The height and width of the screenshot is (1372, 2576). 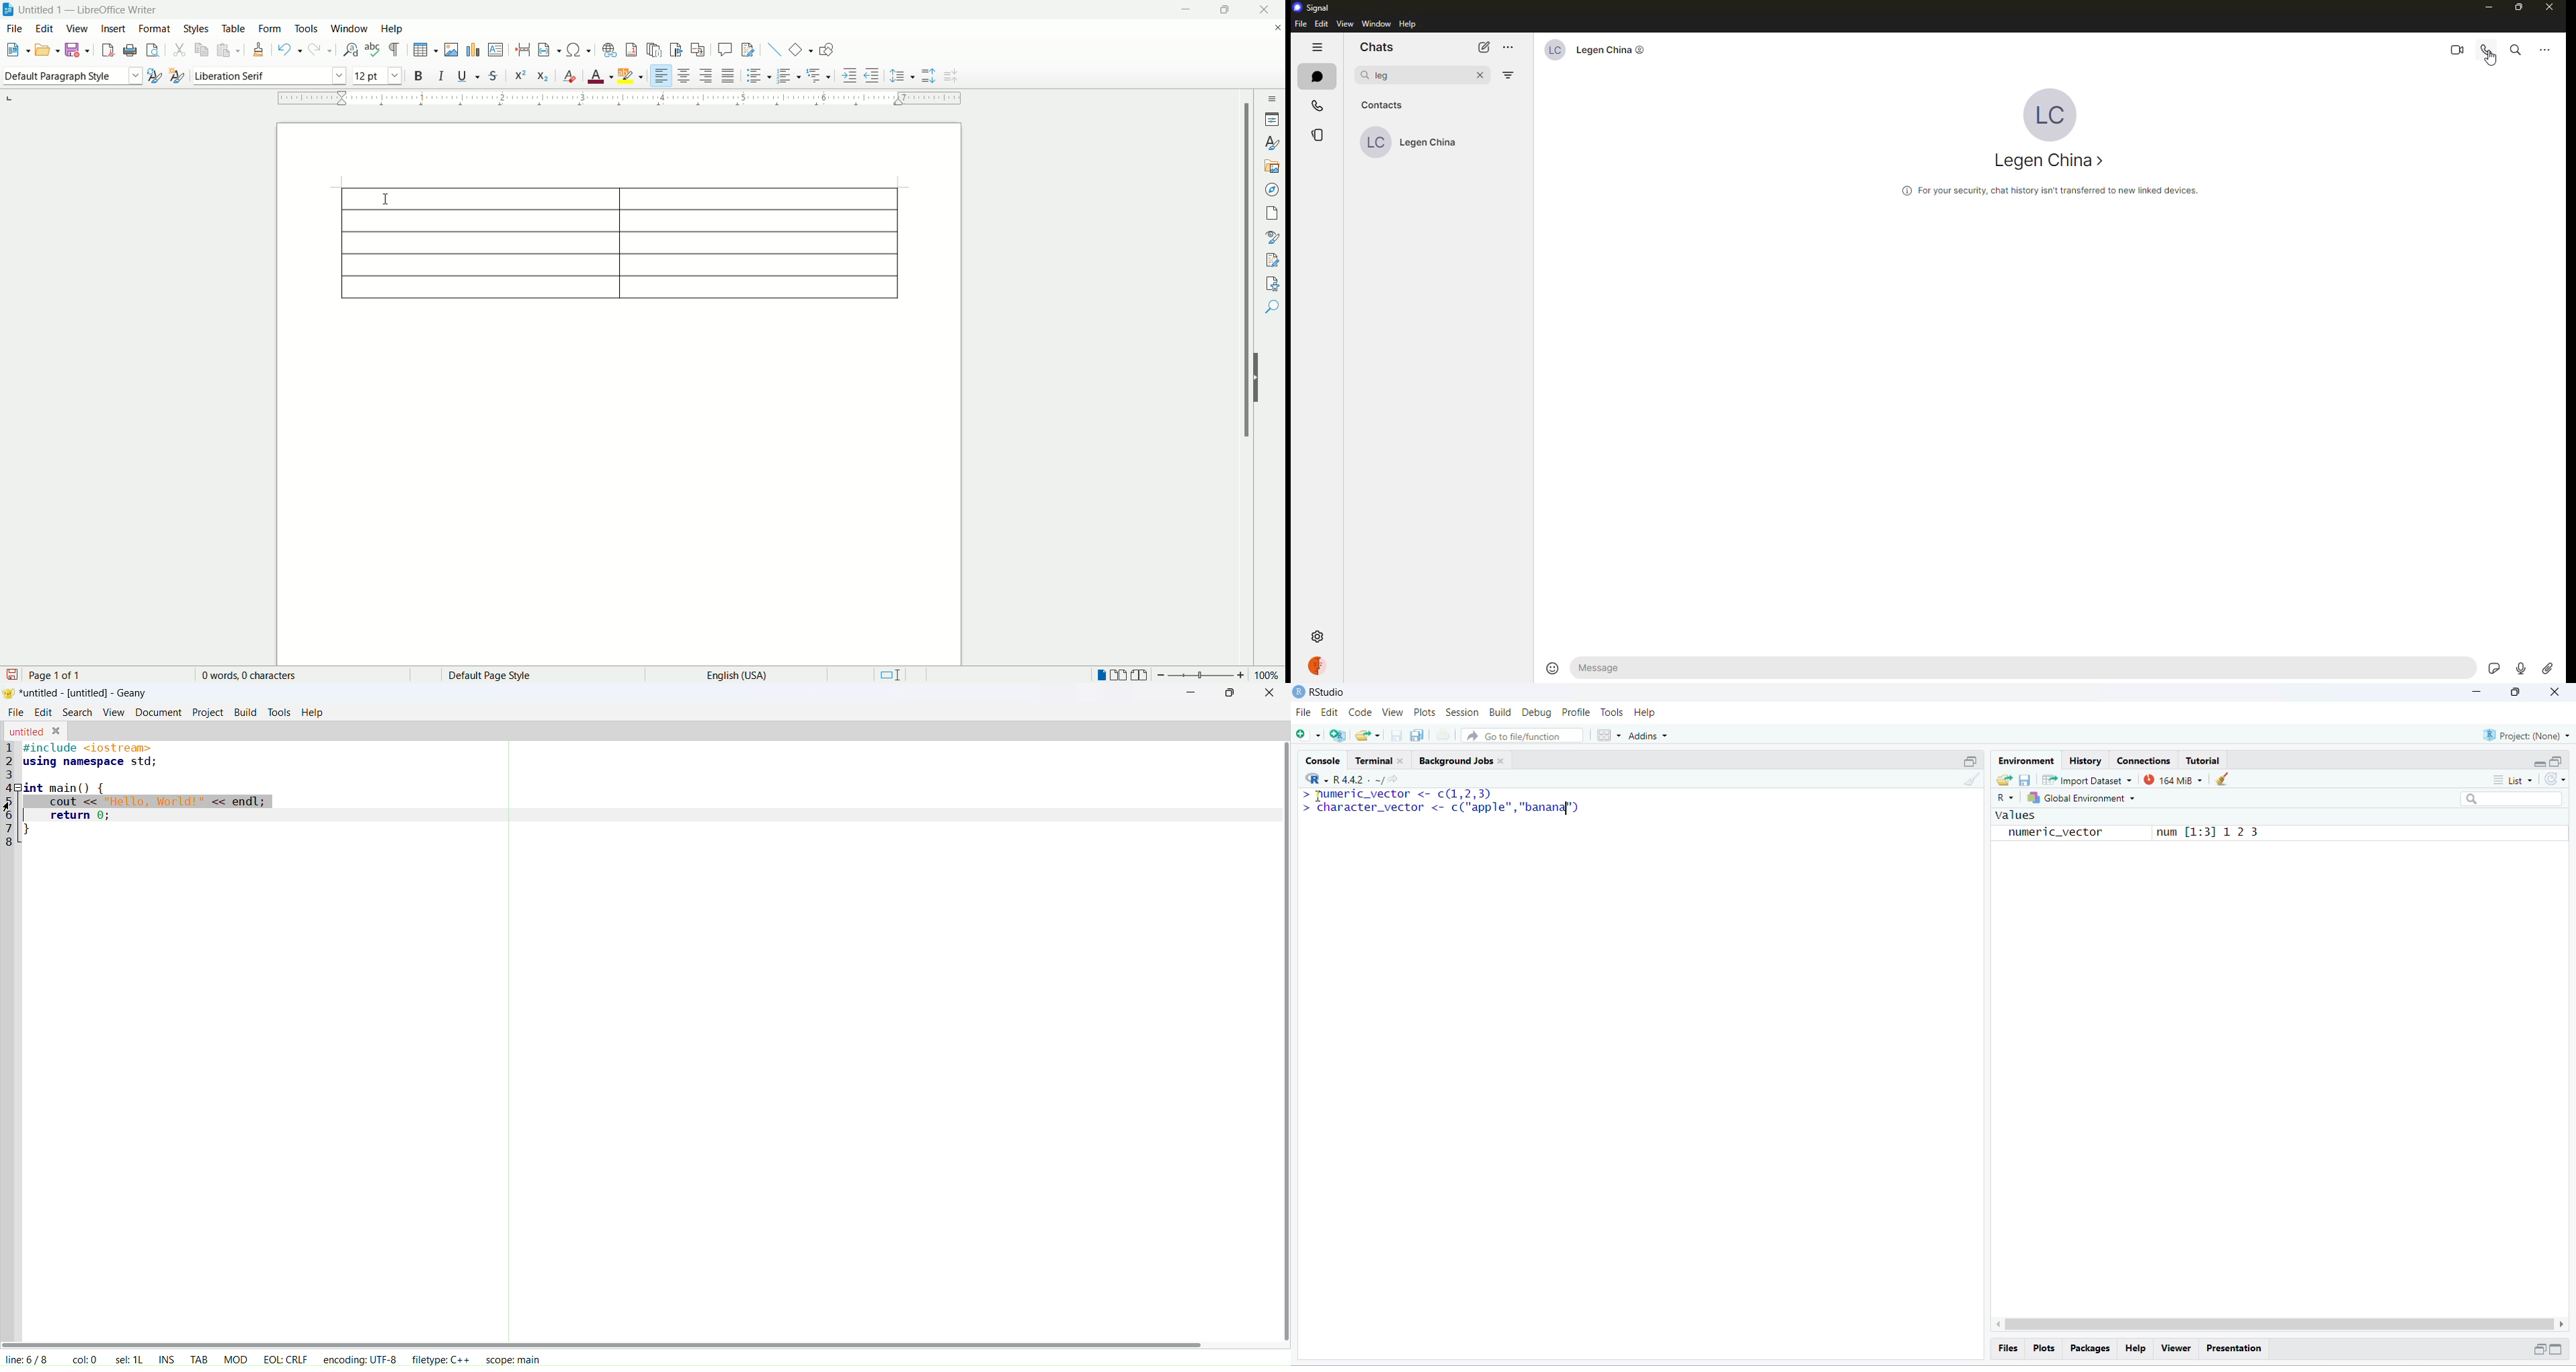 I want to click on find, so click(x=1273, y=309).